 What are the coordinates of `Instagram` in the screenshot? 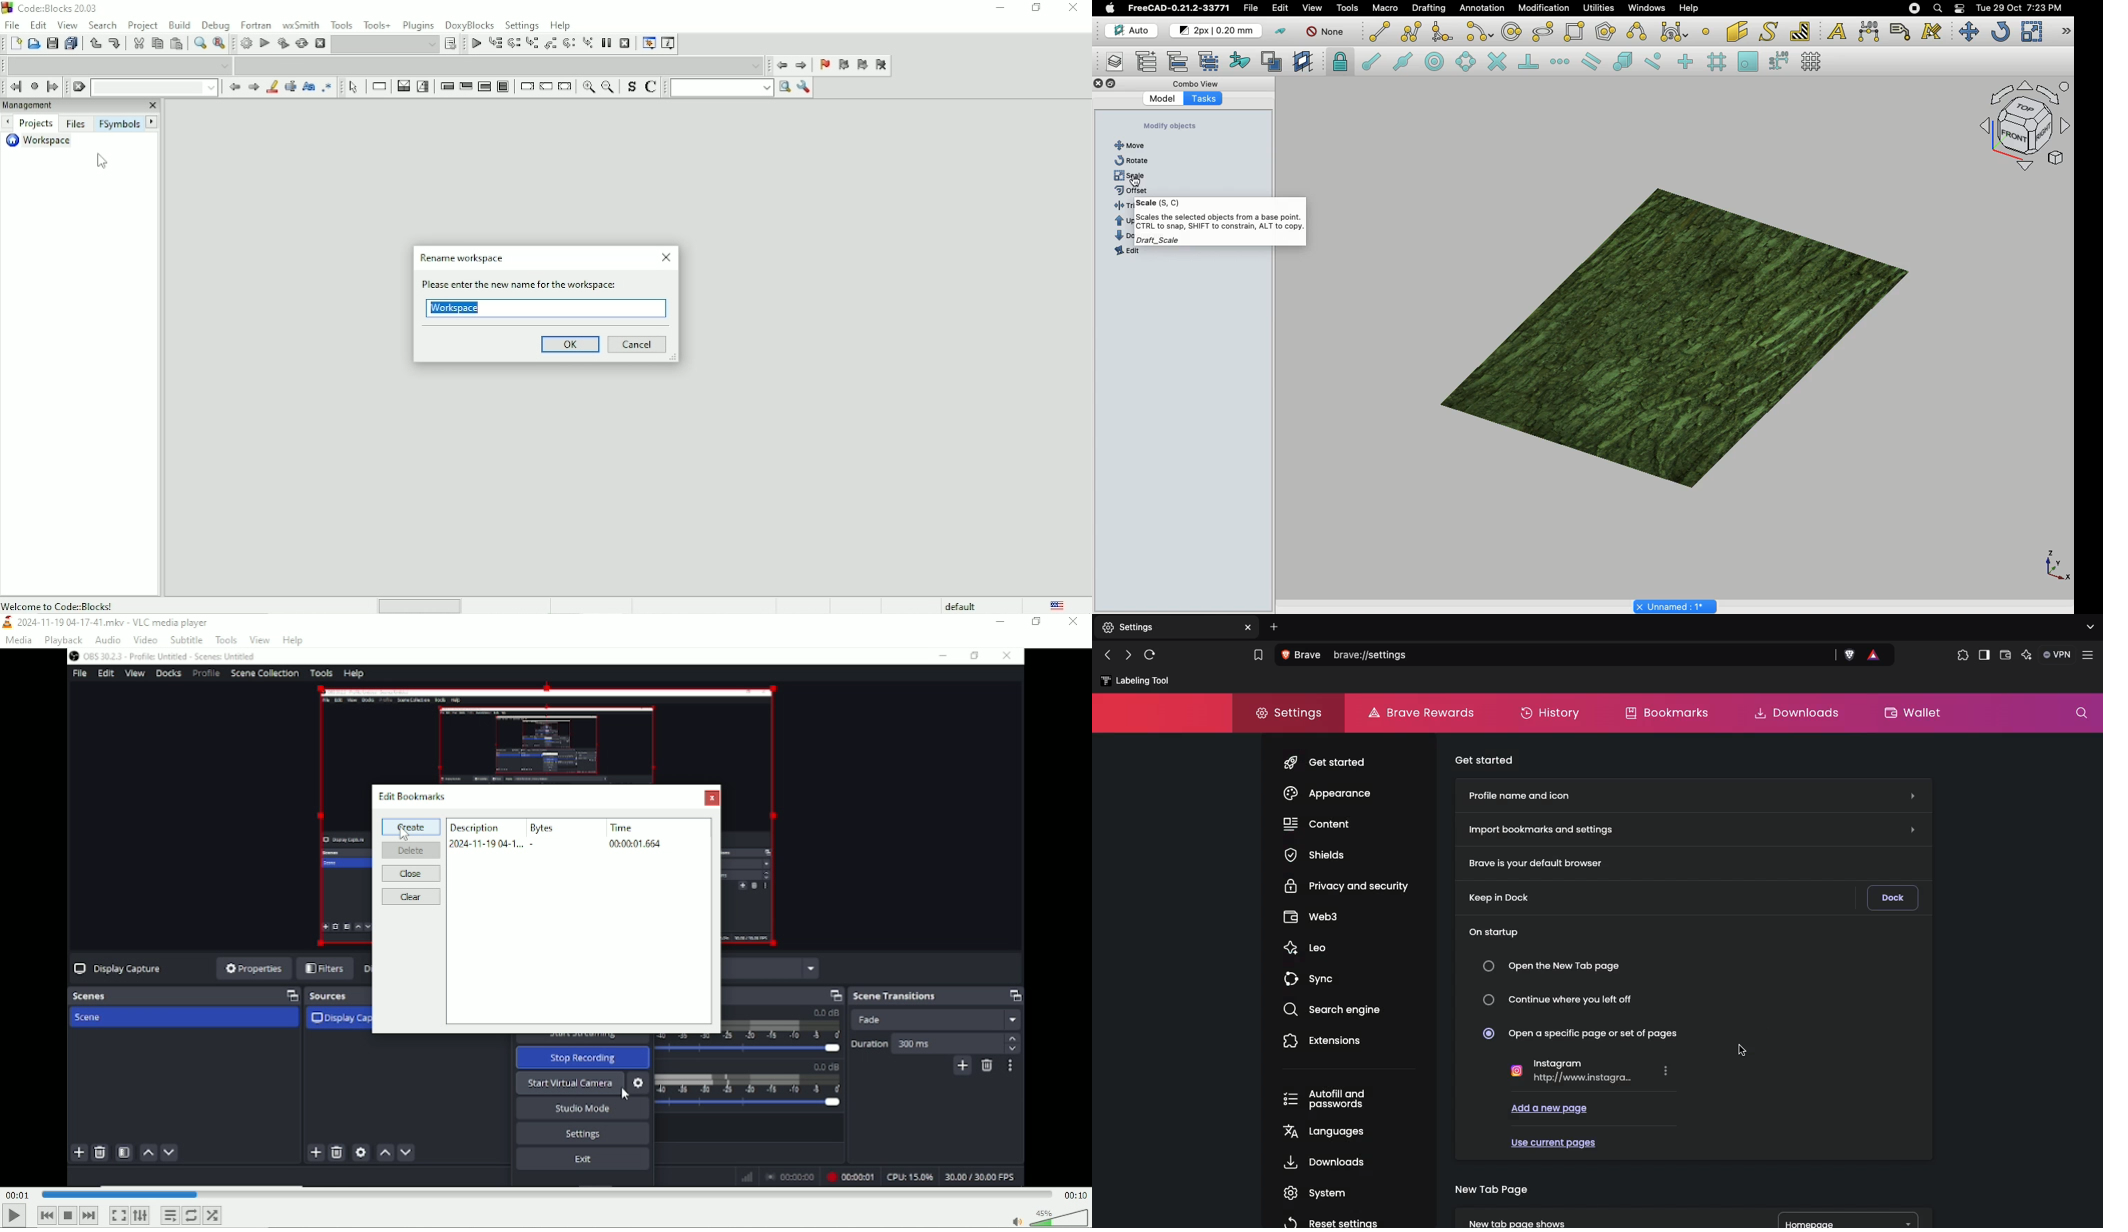 It's located at (1591, 1070).